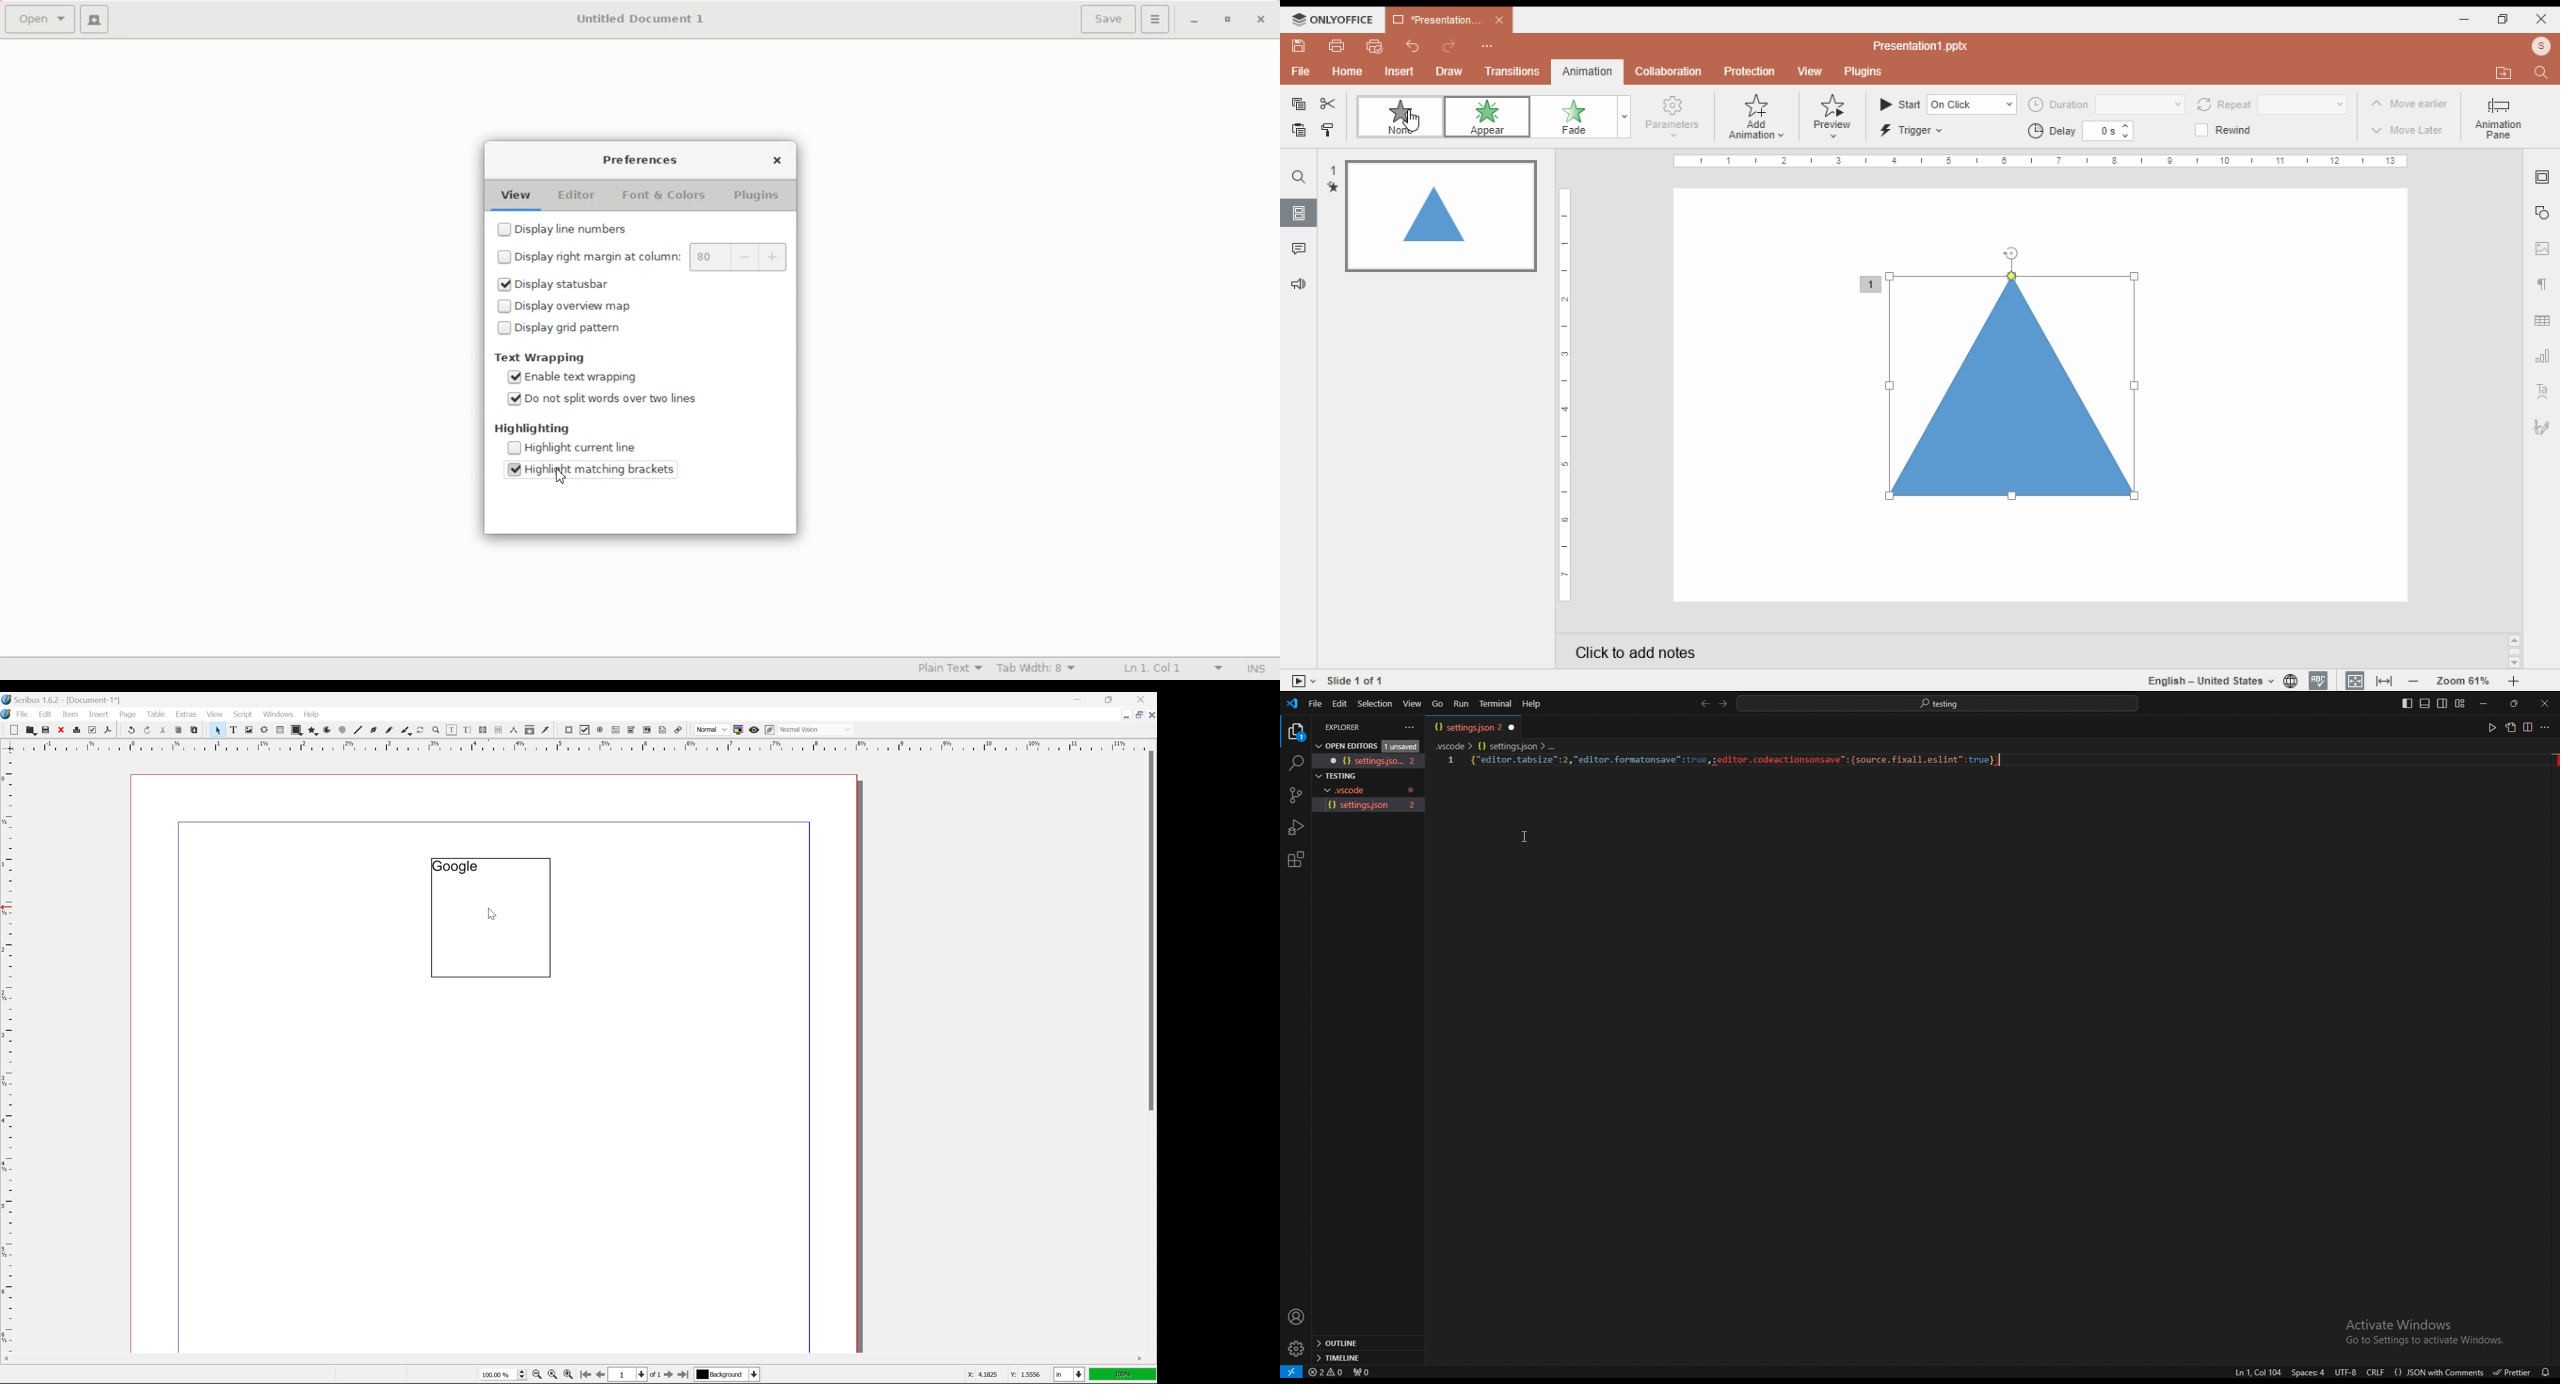 Image resolution: width=2576 pixels, height=1400 pixels. What do you see at coordinates (1749, 73) in the screenshot?
I see `protection` at bounding box center [1749, 73].